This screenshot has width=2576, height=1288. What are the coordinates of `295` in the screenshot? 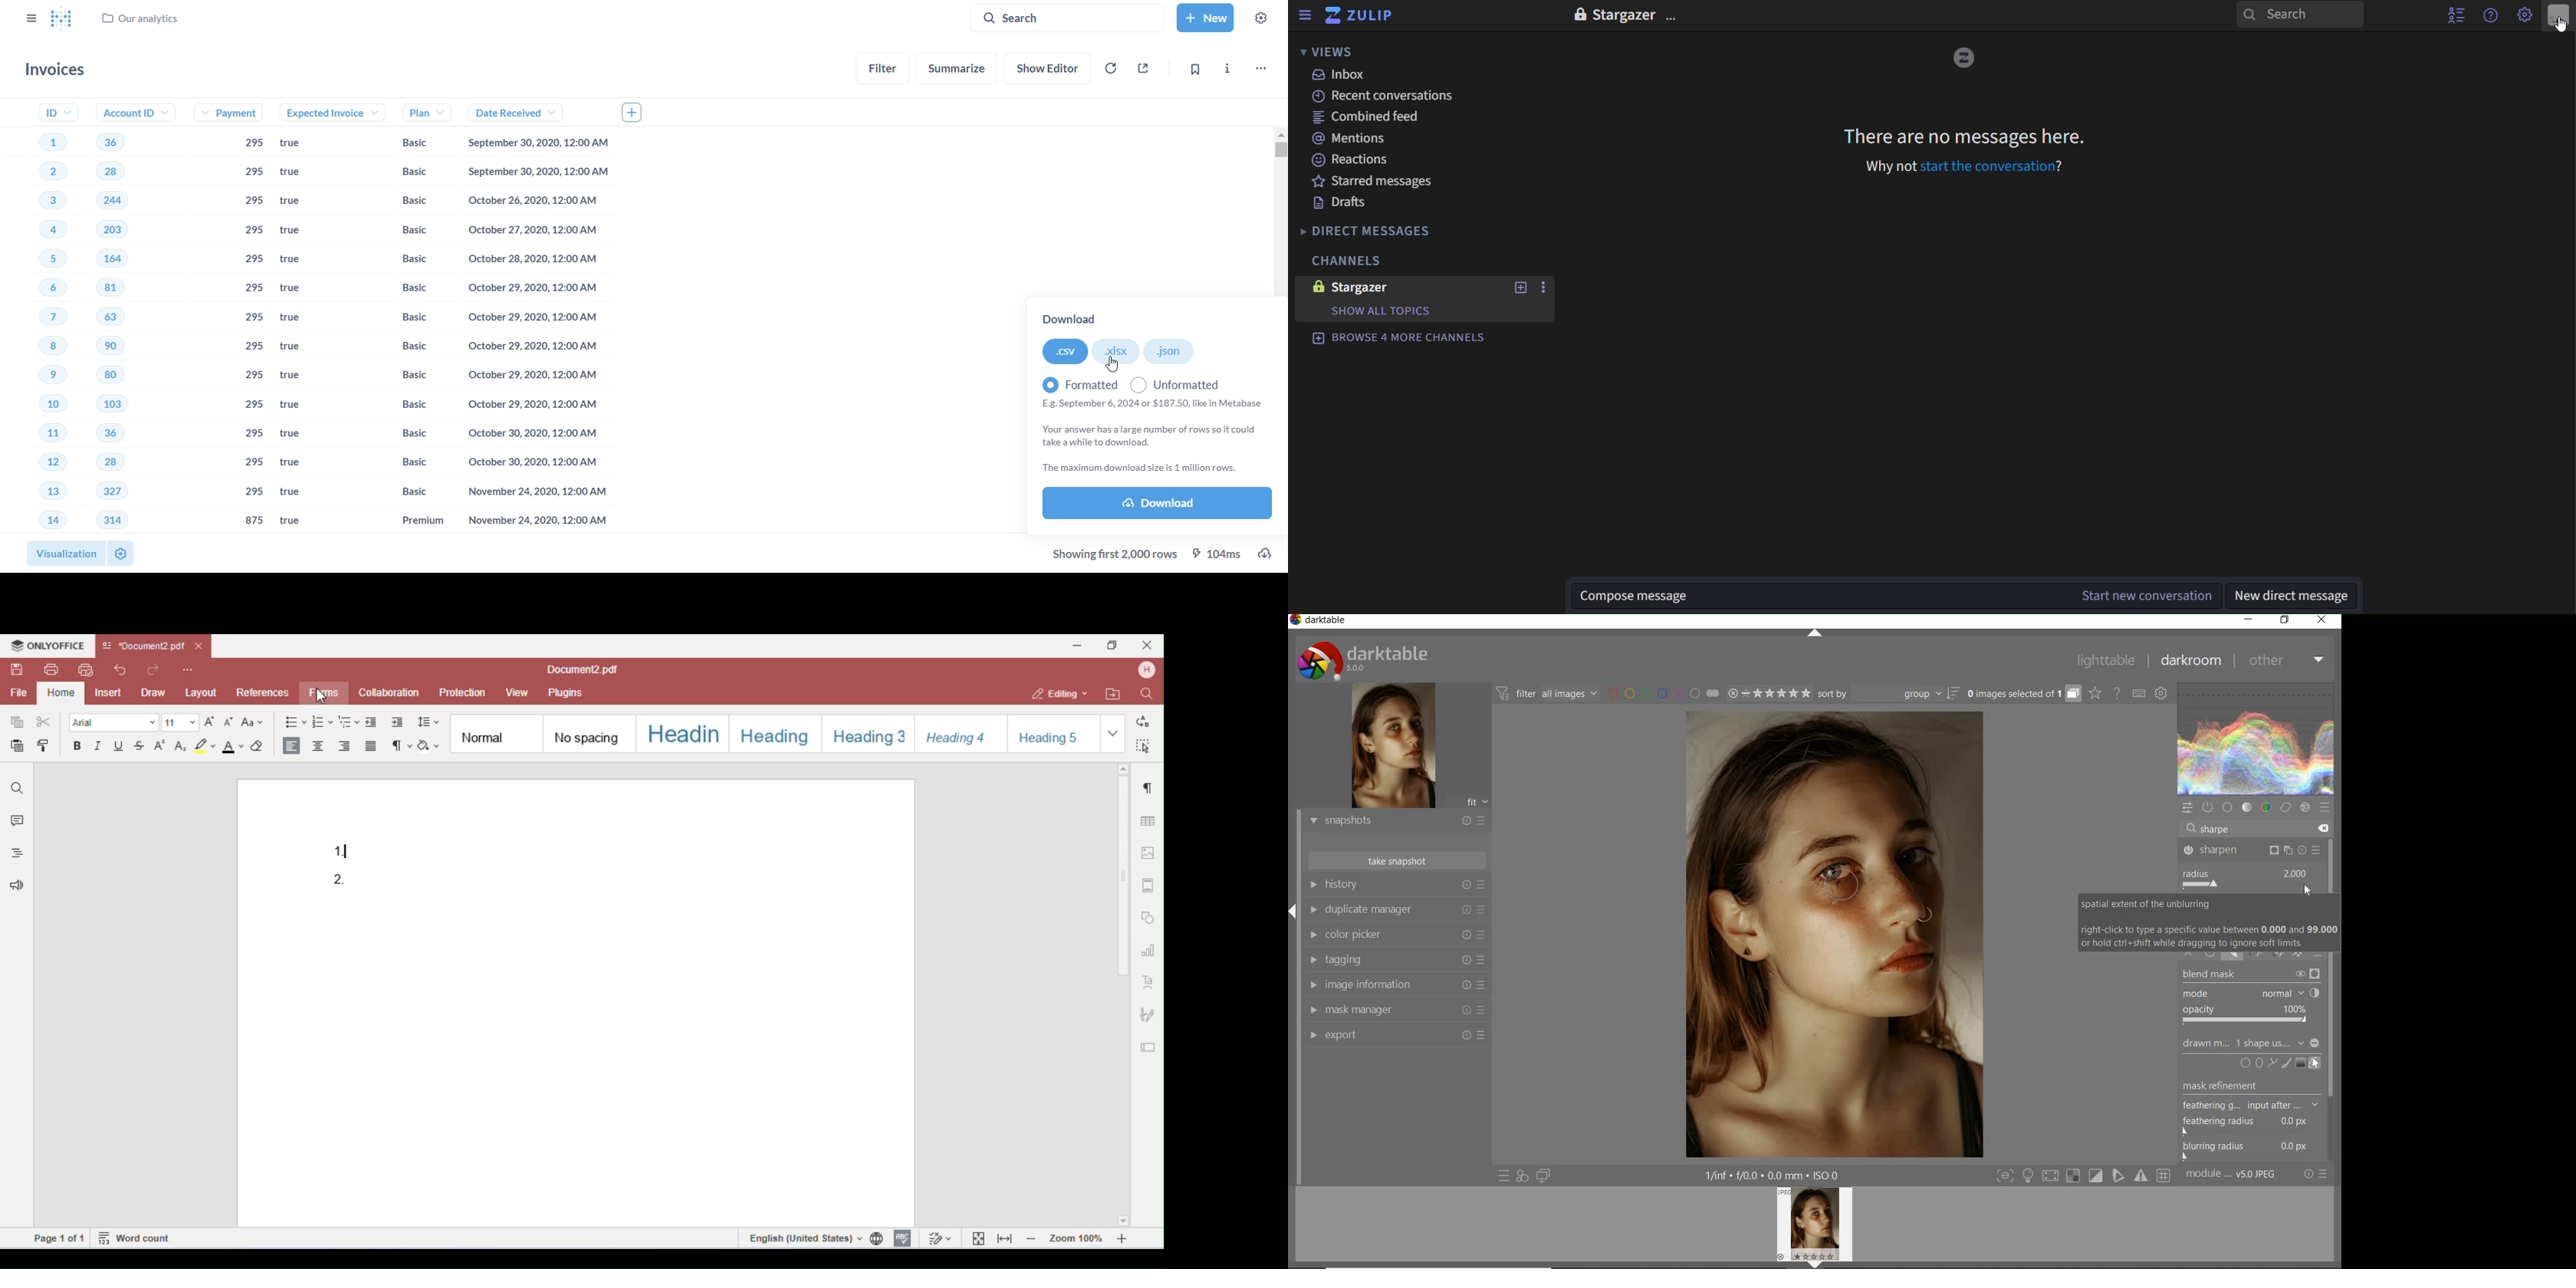 It's located at (252, 260).